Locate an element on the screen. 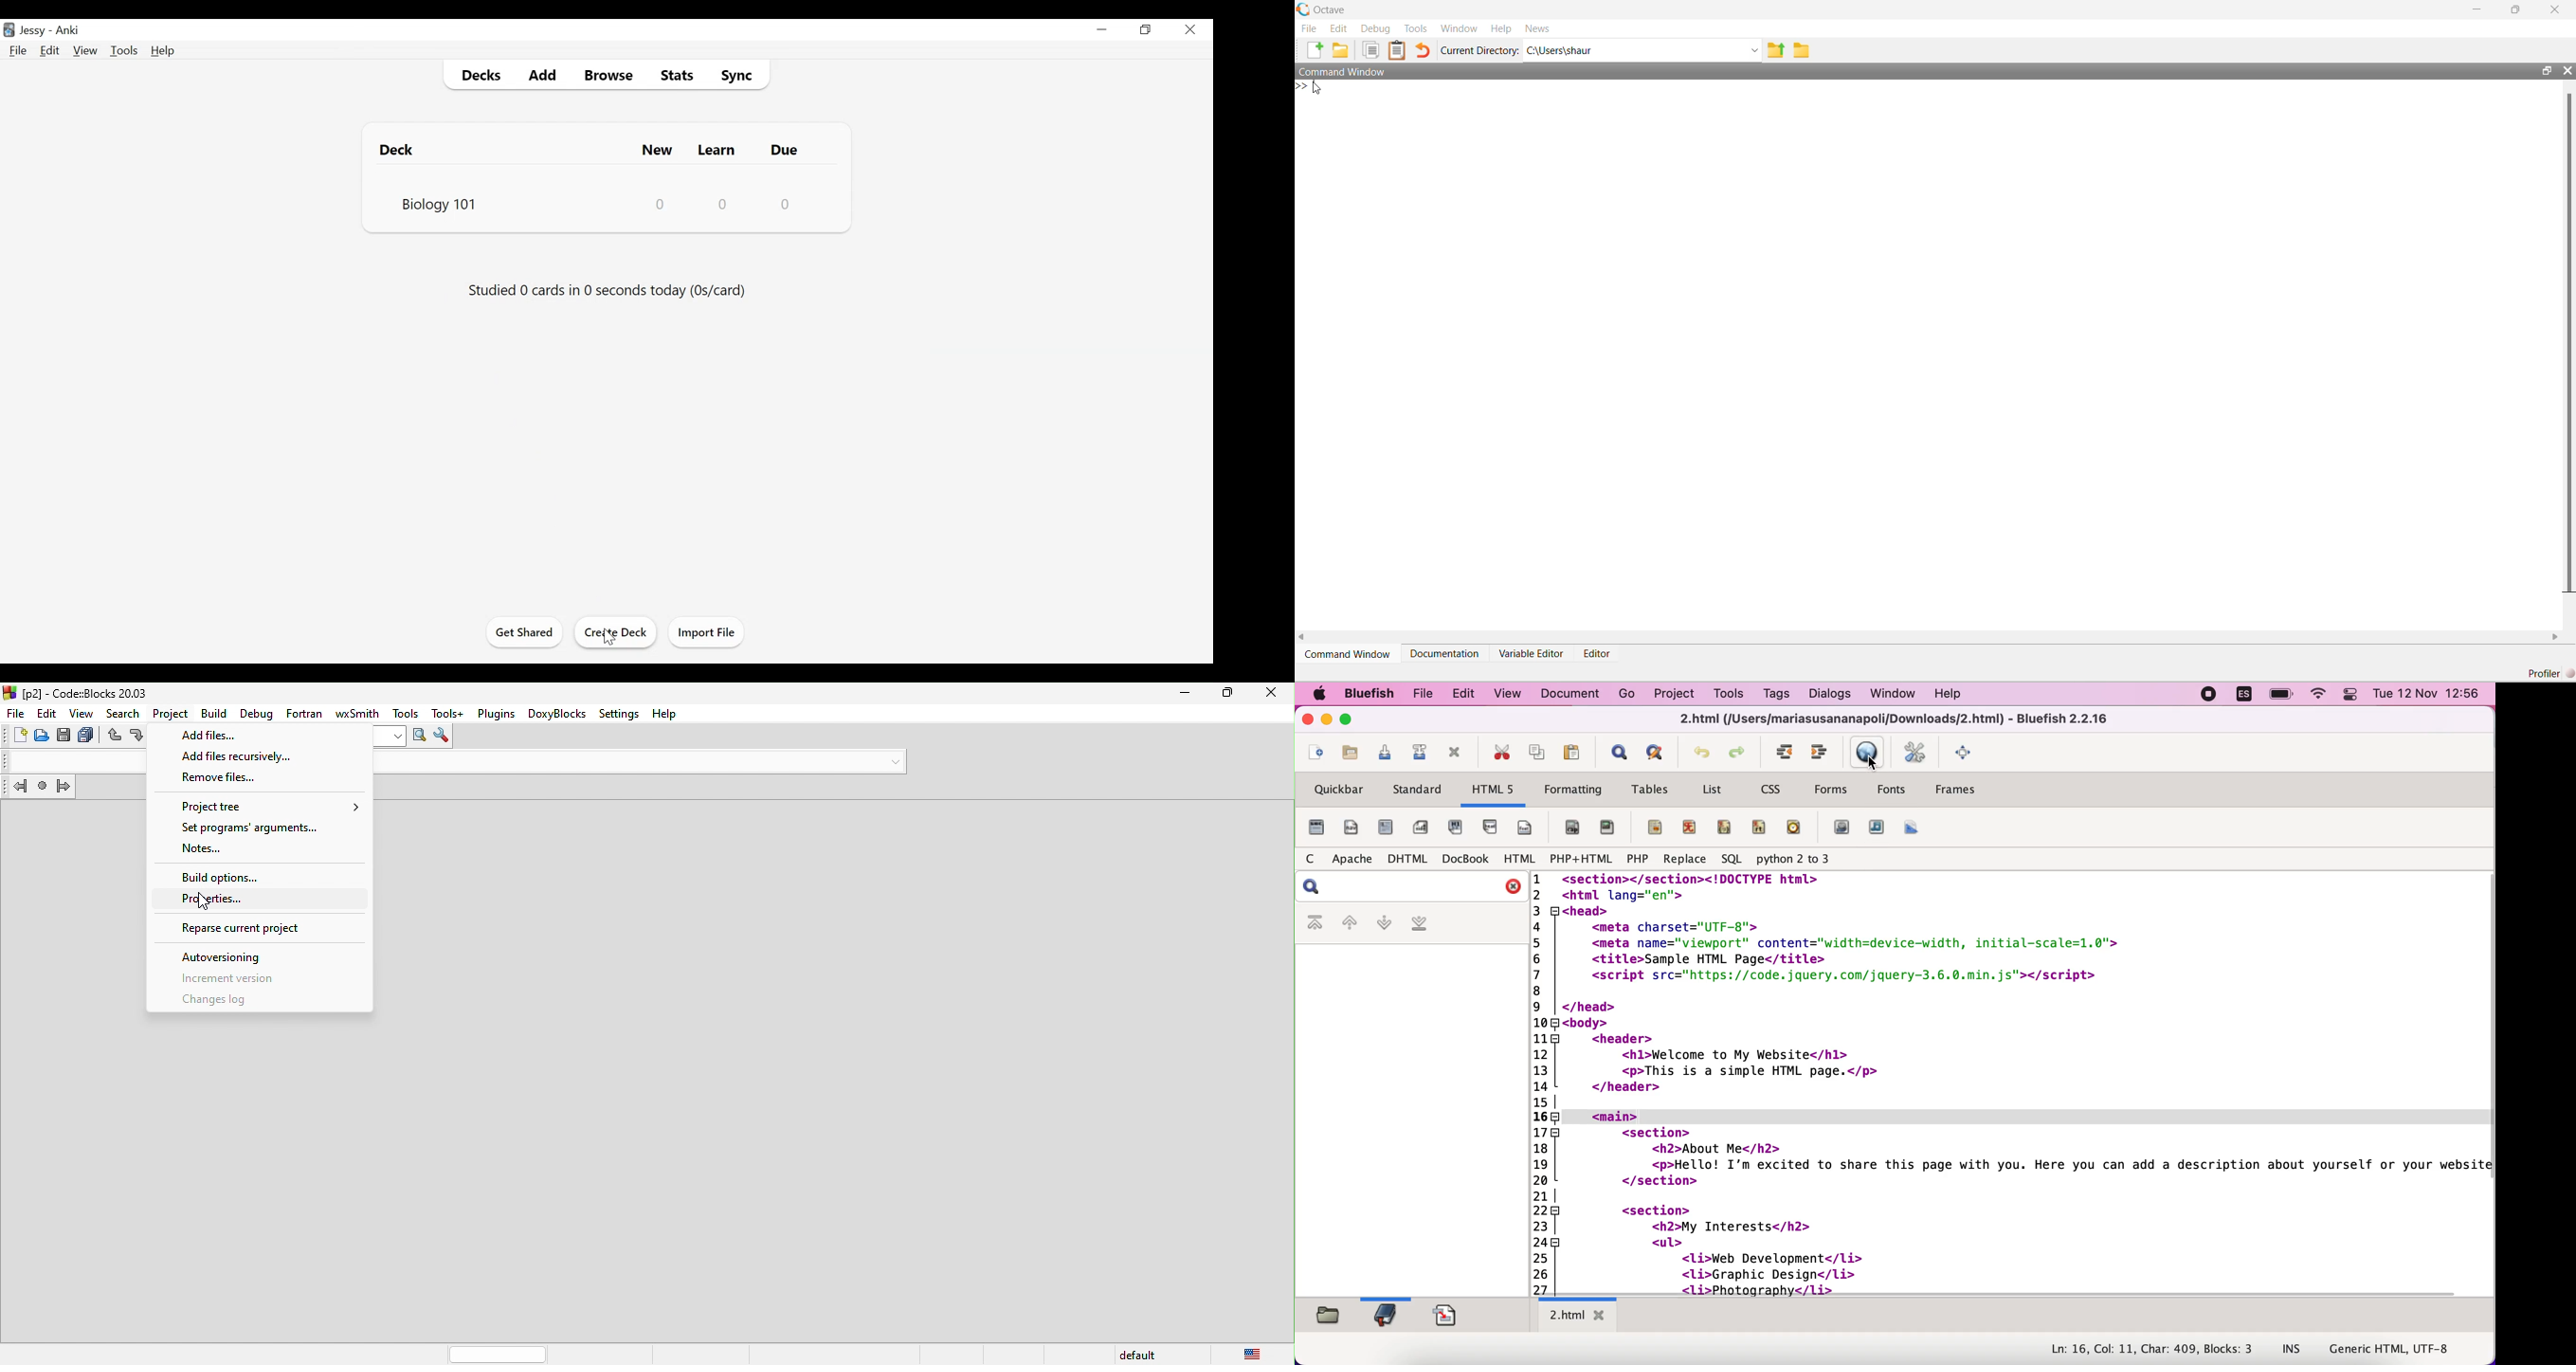  Import Files is located at coordinates (706, 631).